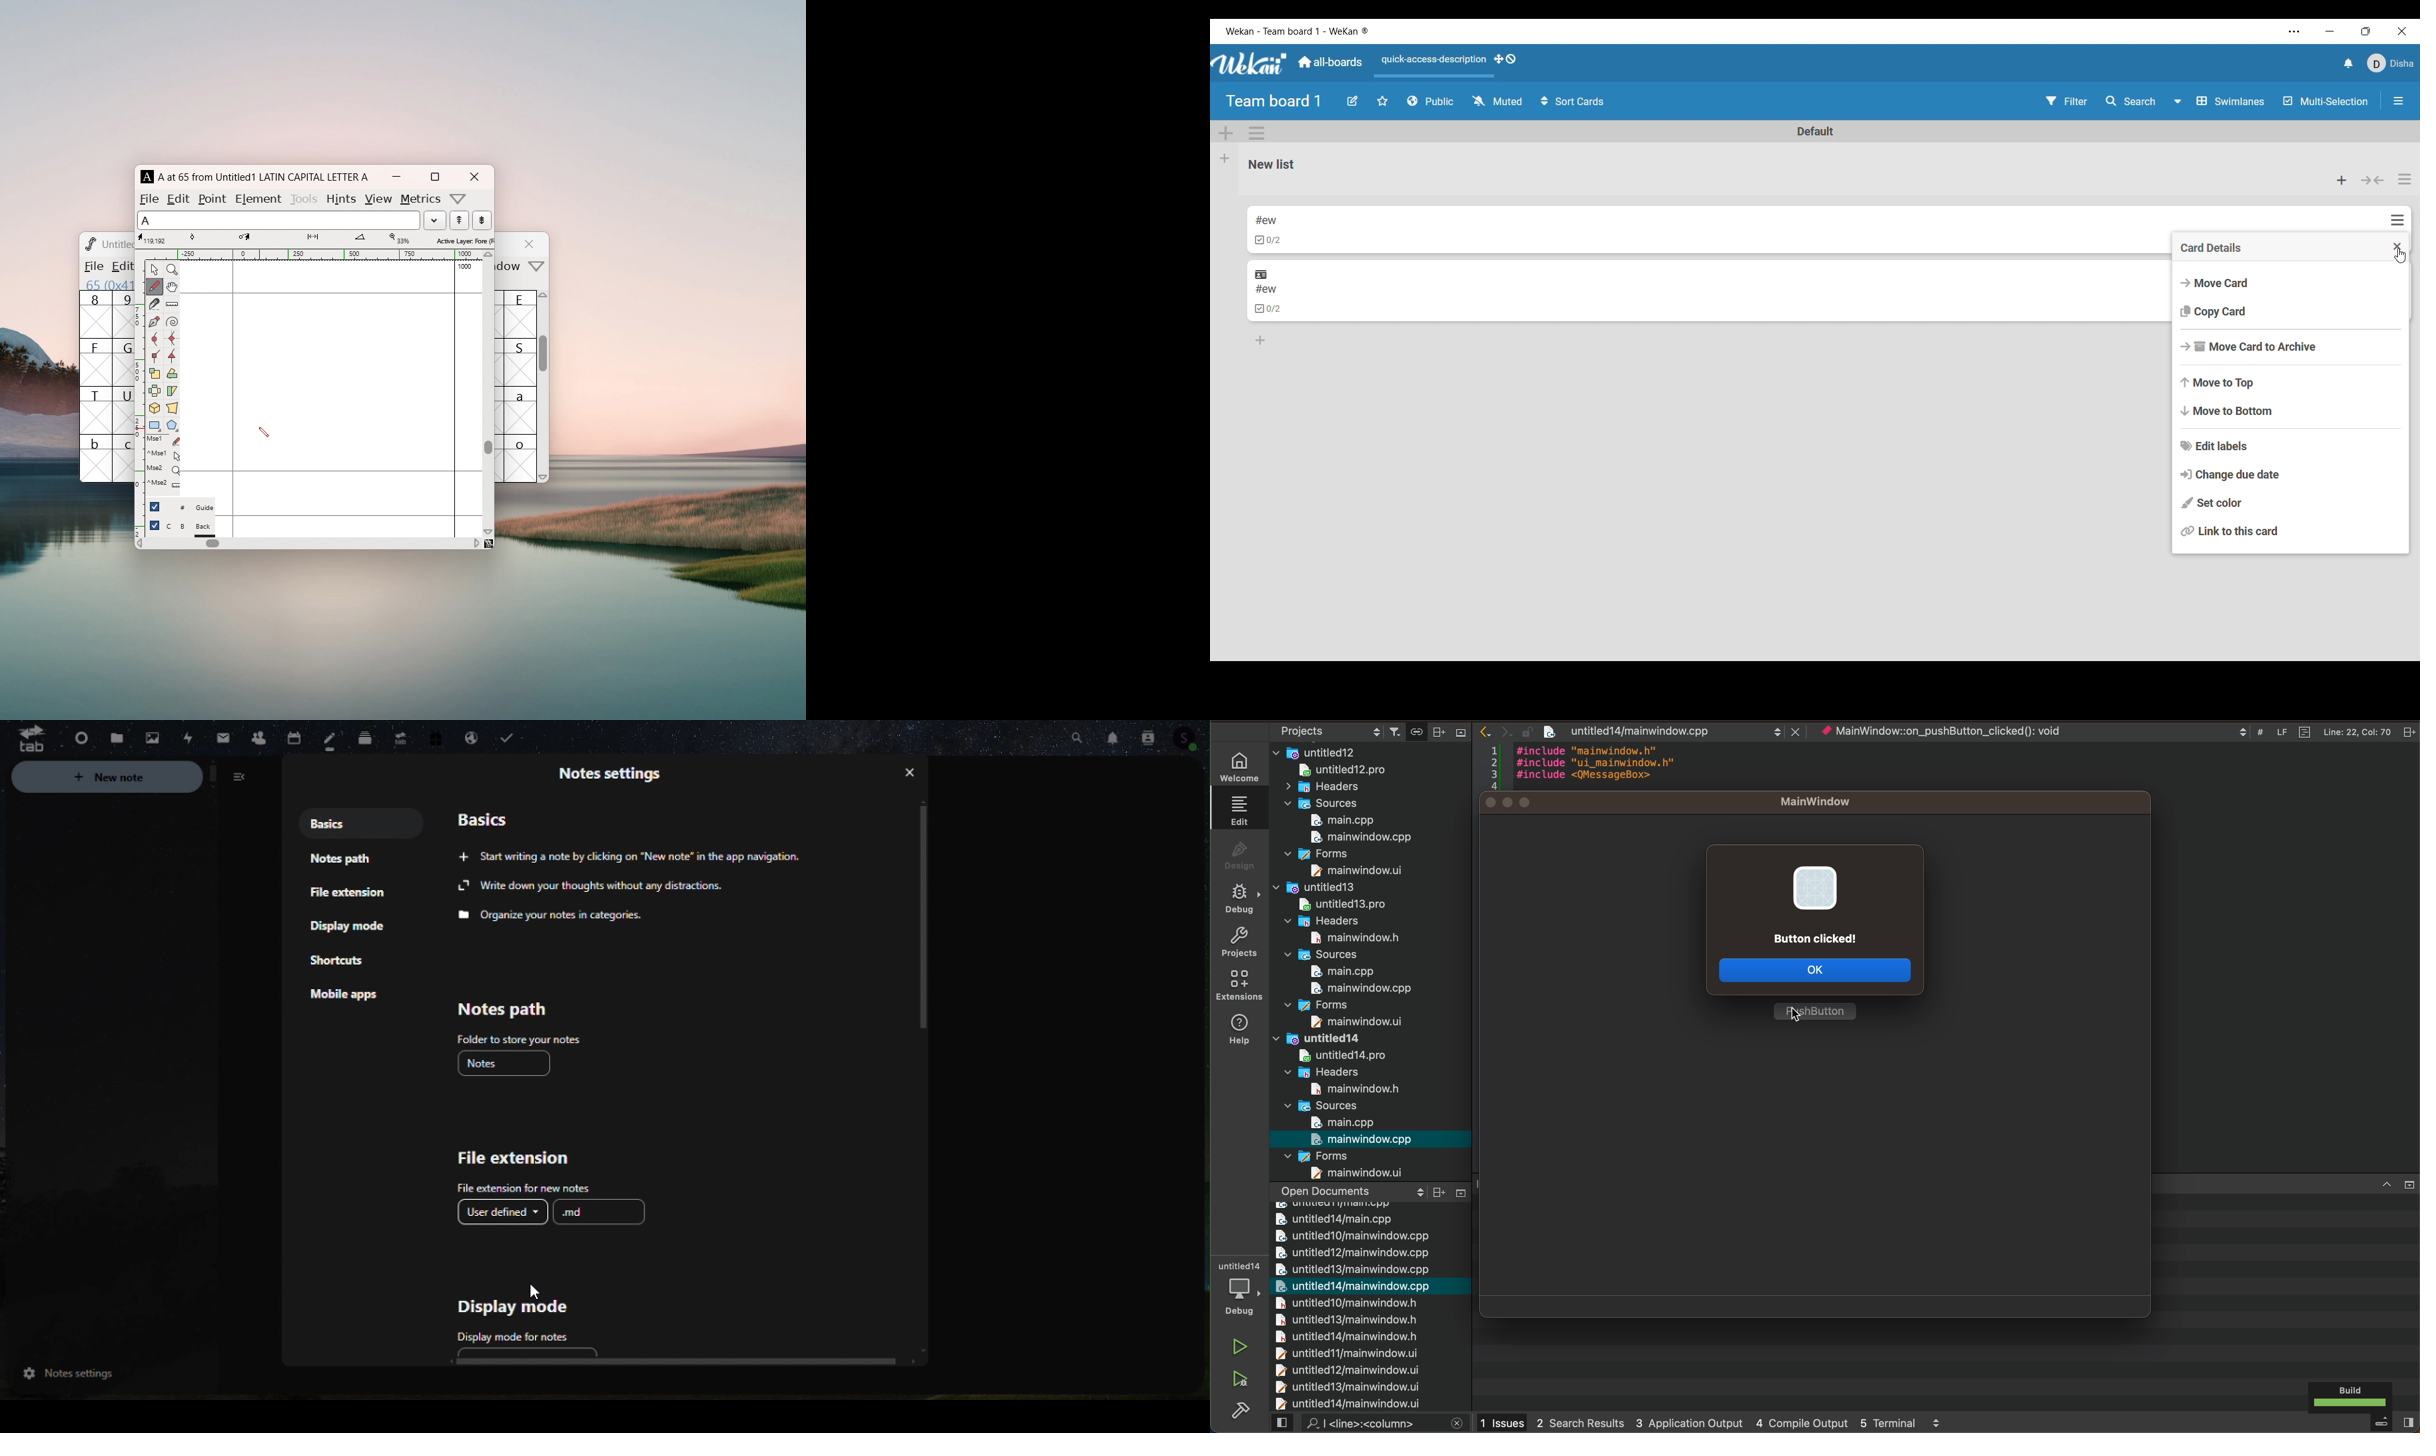 The height and width of the screenshot is (1456, 2436). Describe the element at coordinates (356, 1000) in the screenshot. I see `mobile apps` at that location.